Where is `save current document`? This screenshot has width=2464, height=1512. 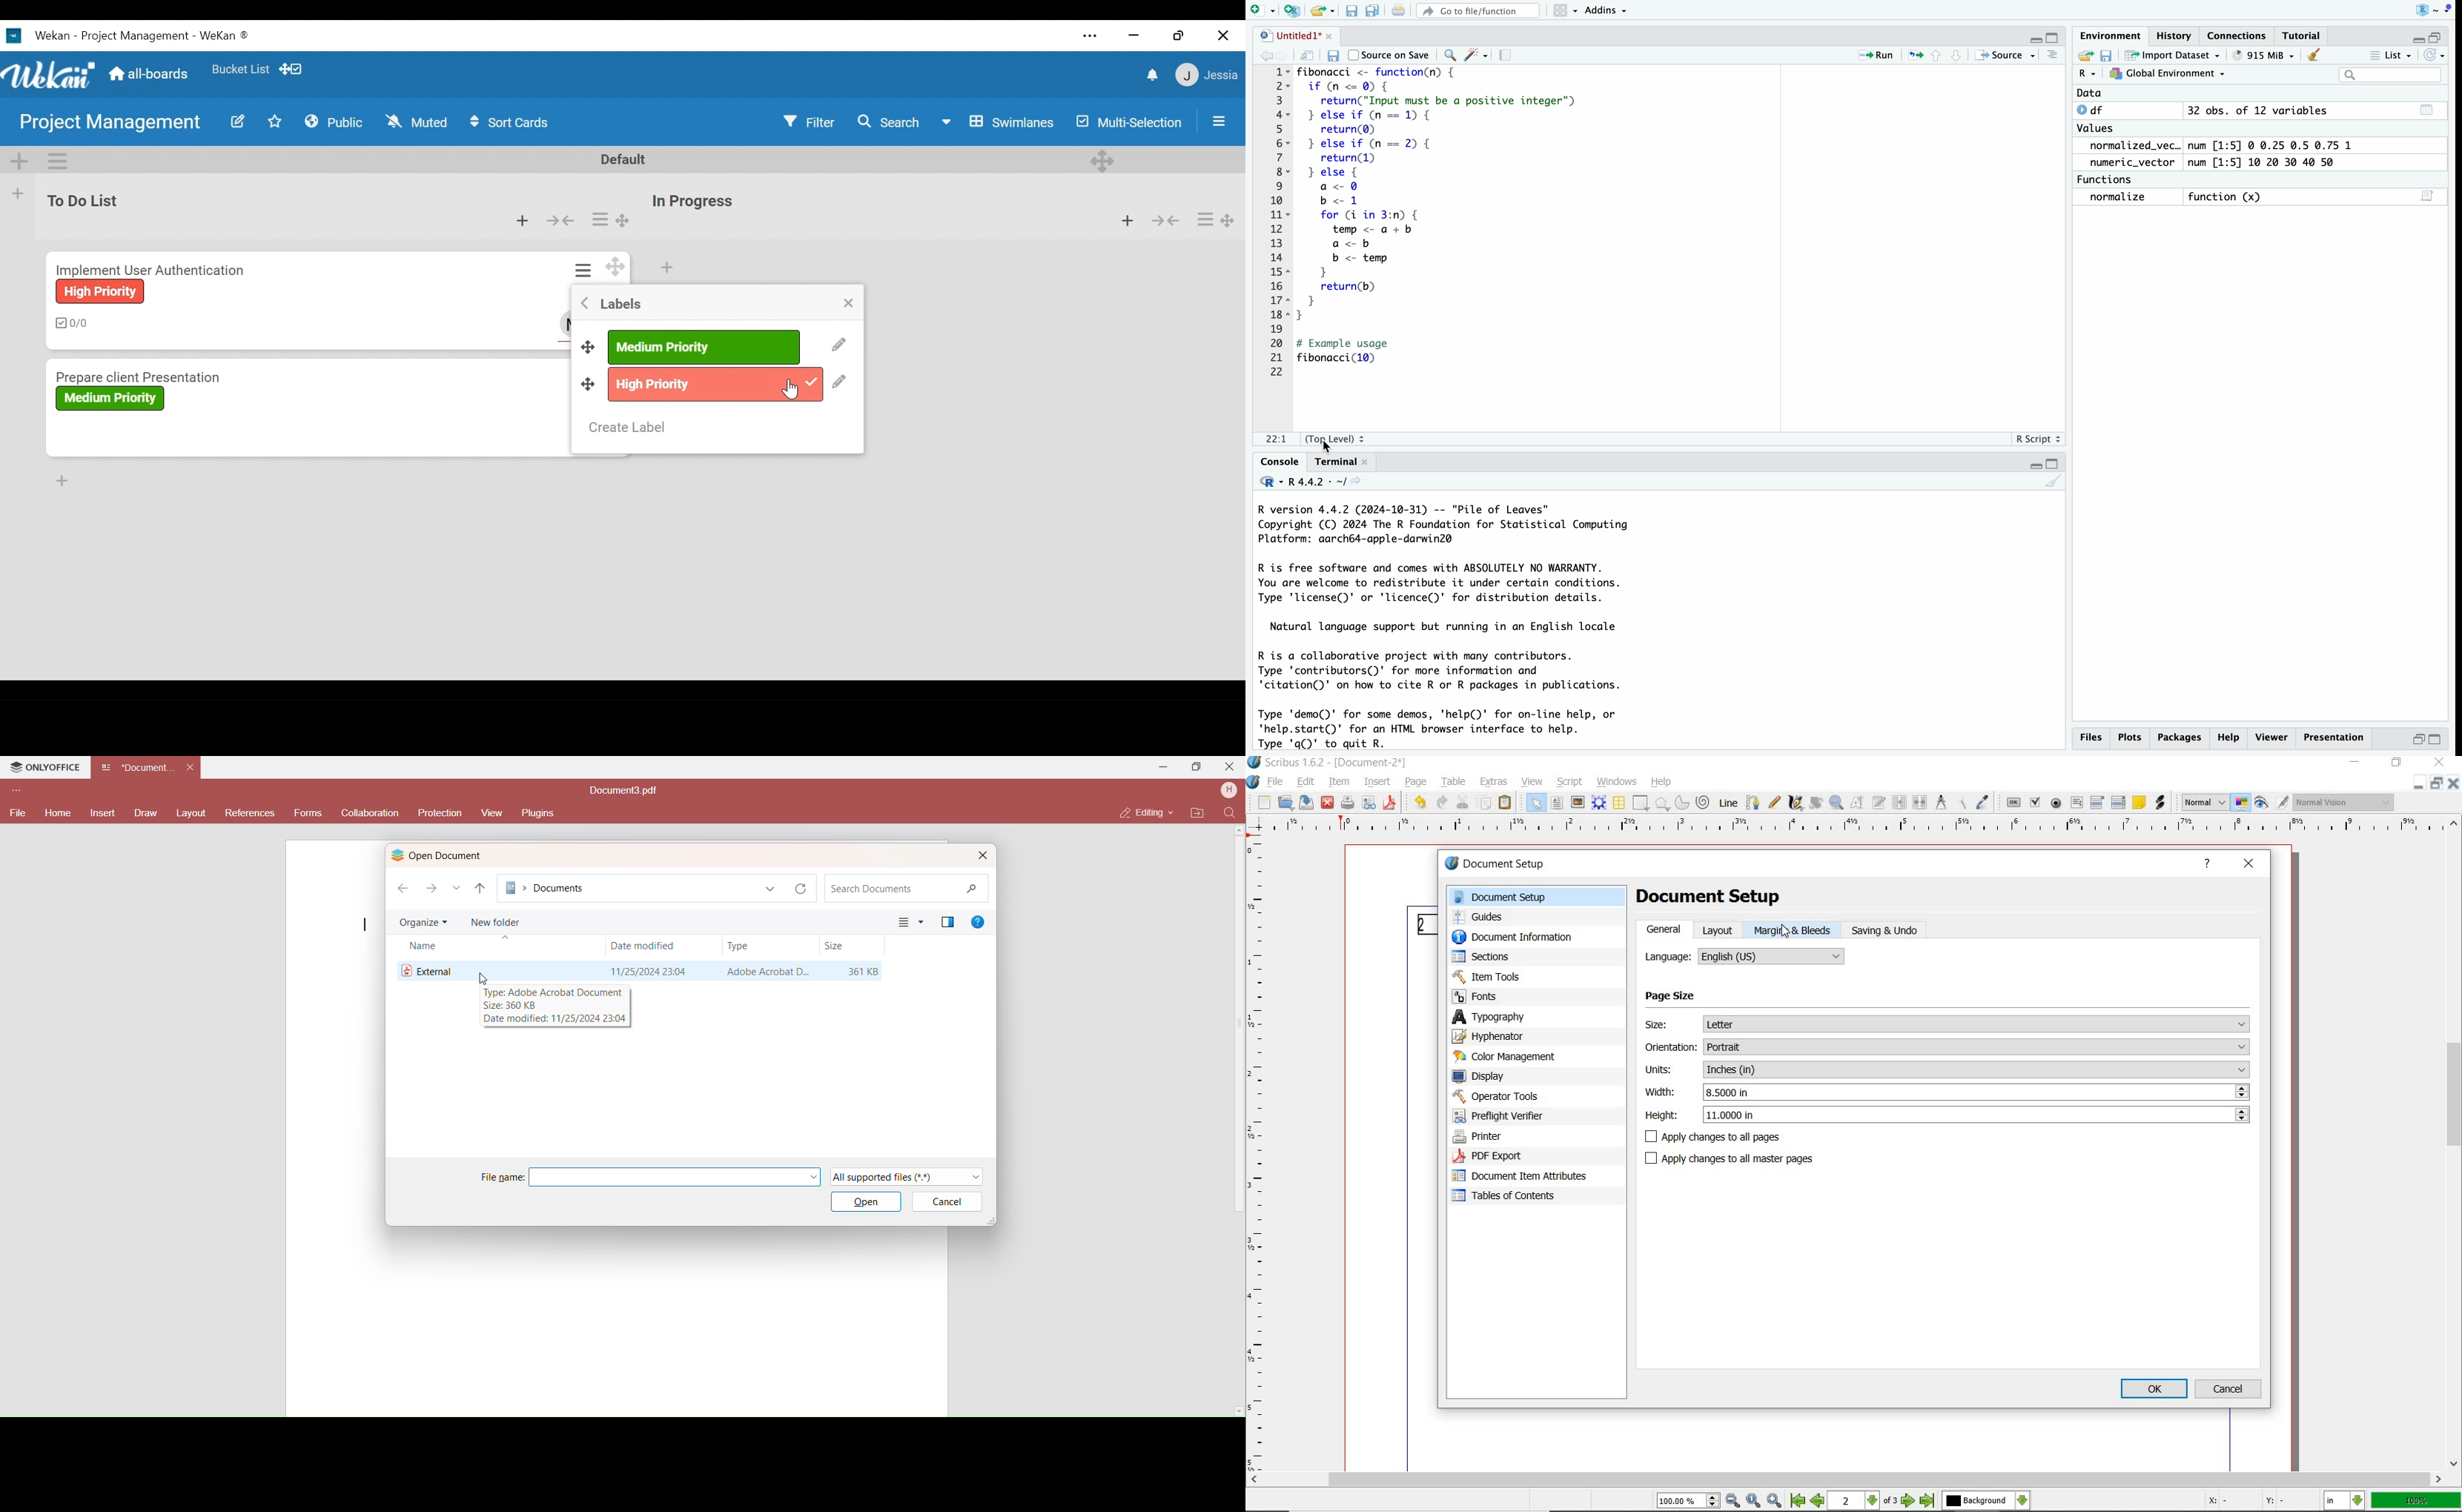
save current document is located at coordinates (1352, 11).